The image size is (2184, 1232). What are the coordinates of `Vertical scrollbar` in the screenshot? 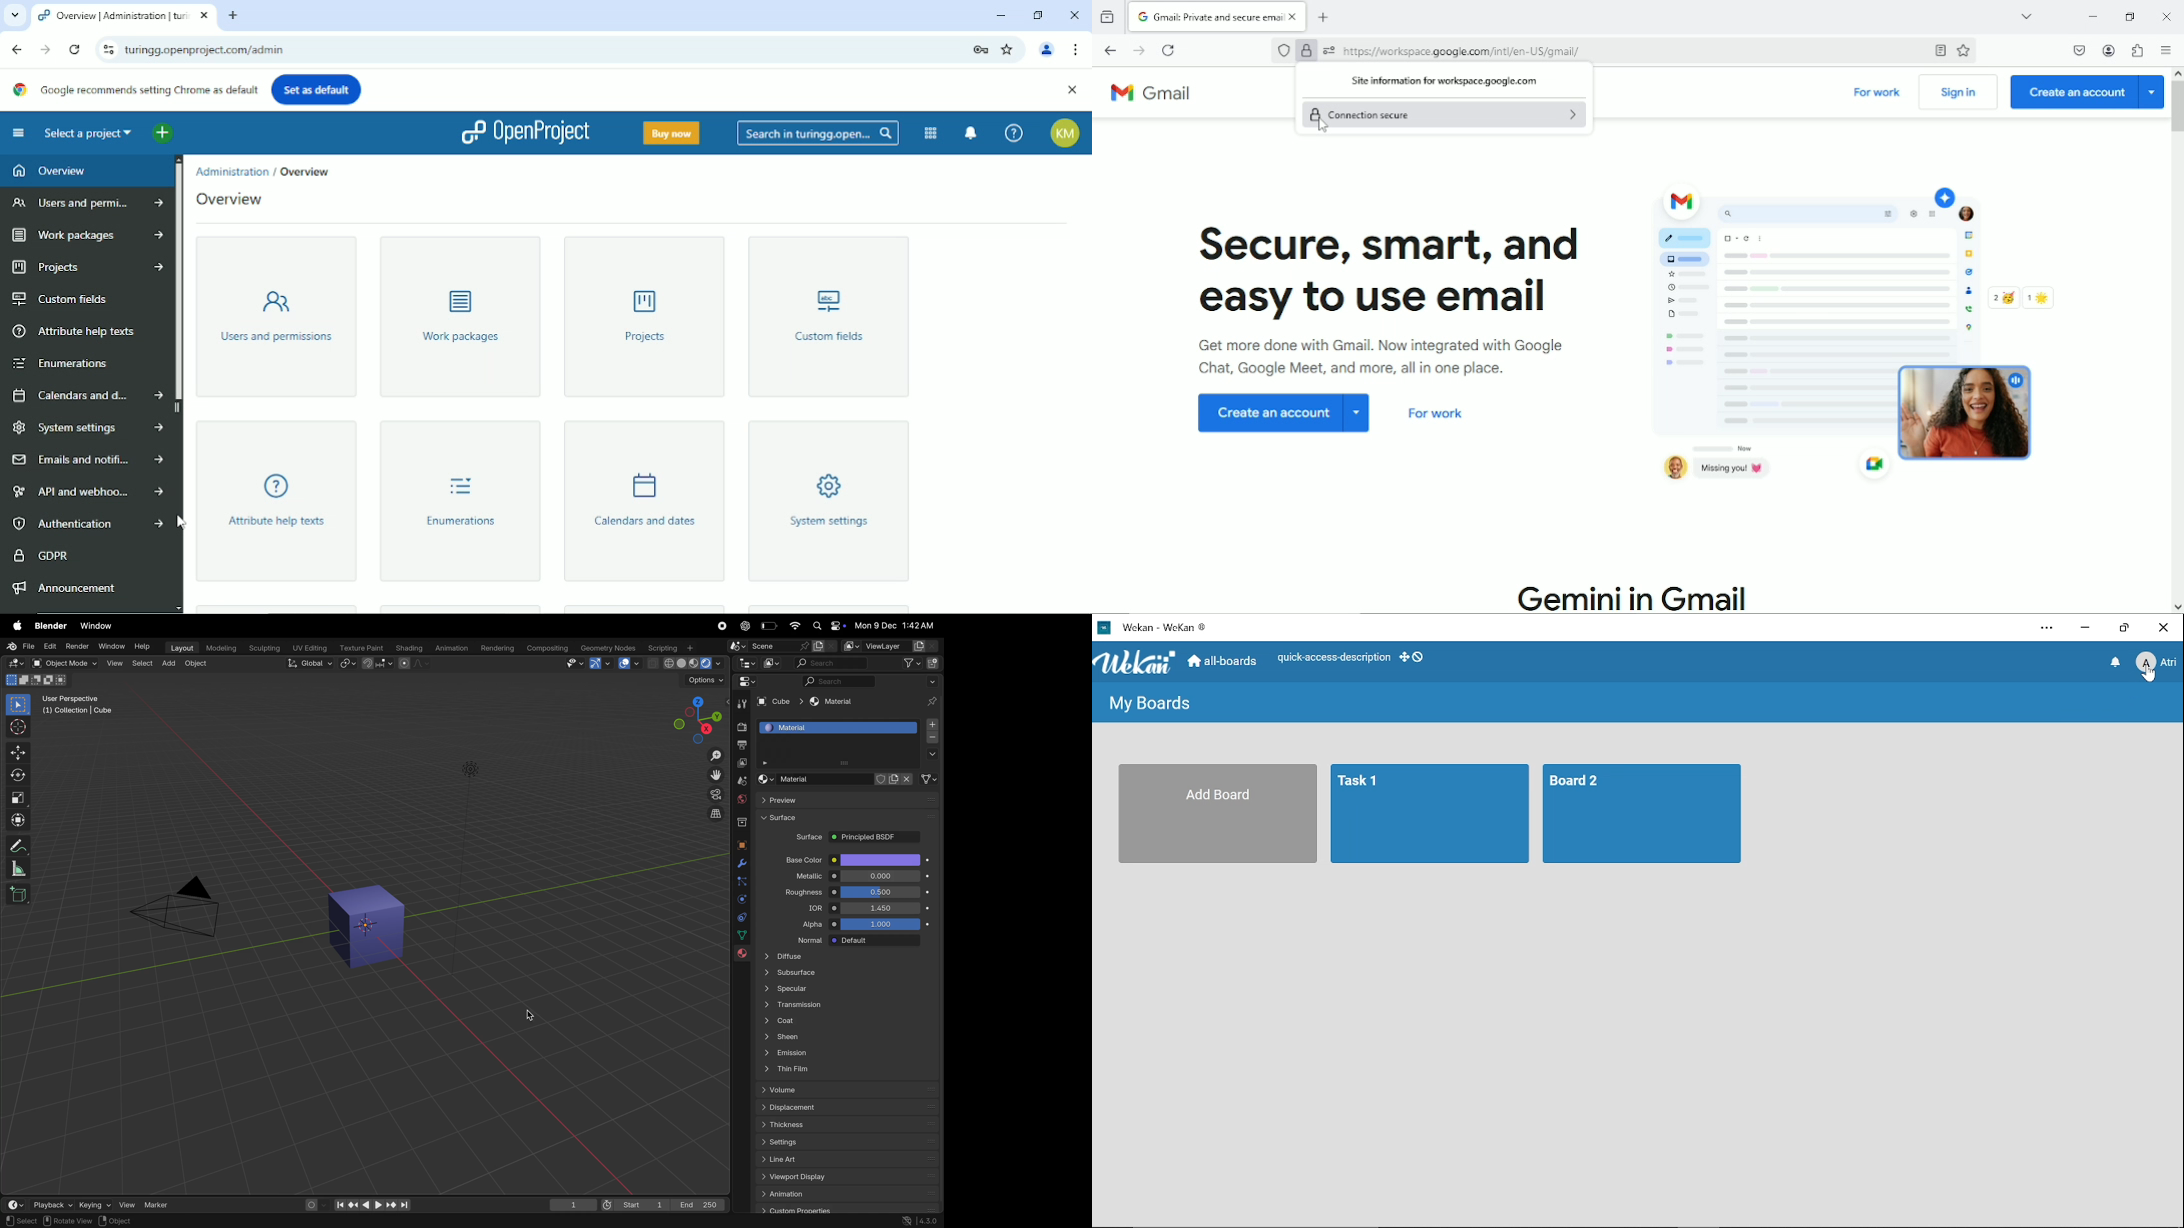 It's located at (182, 282).